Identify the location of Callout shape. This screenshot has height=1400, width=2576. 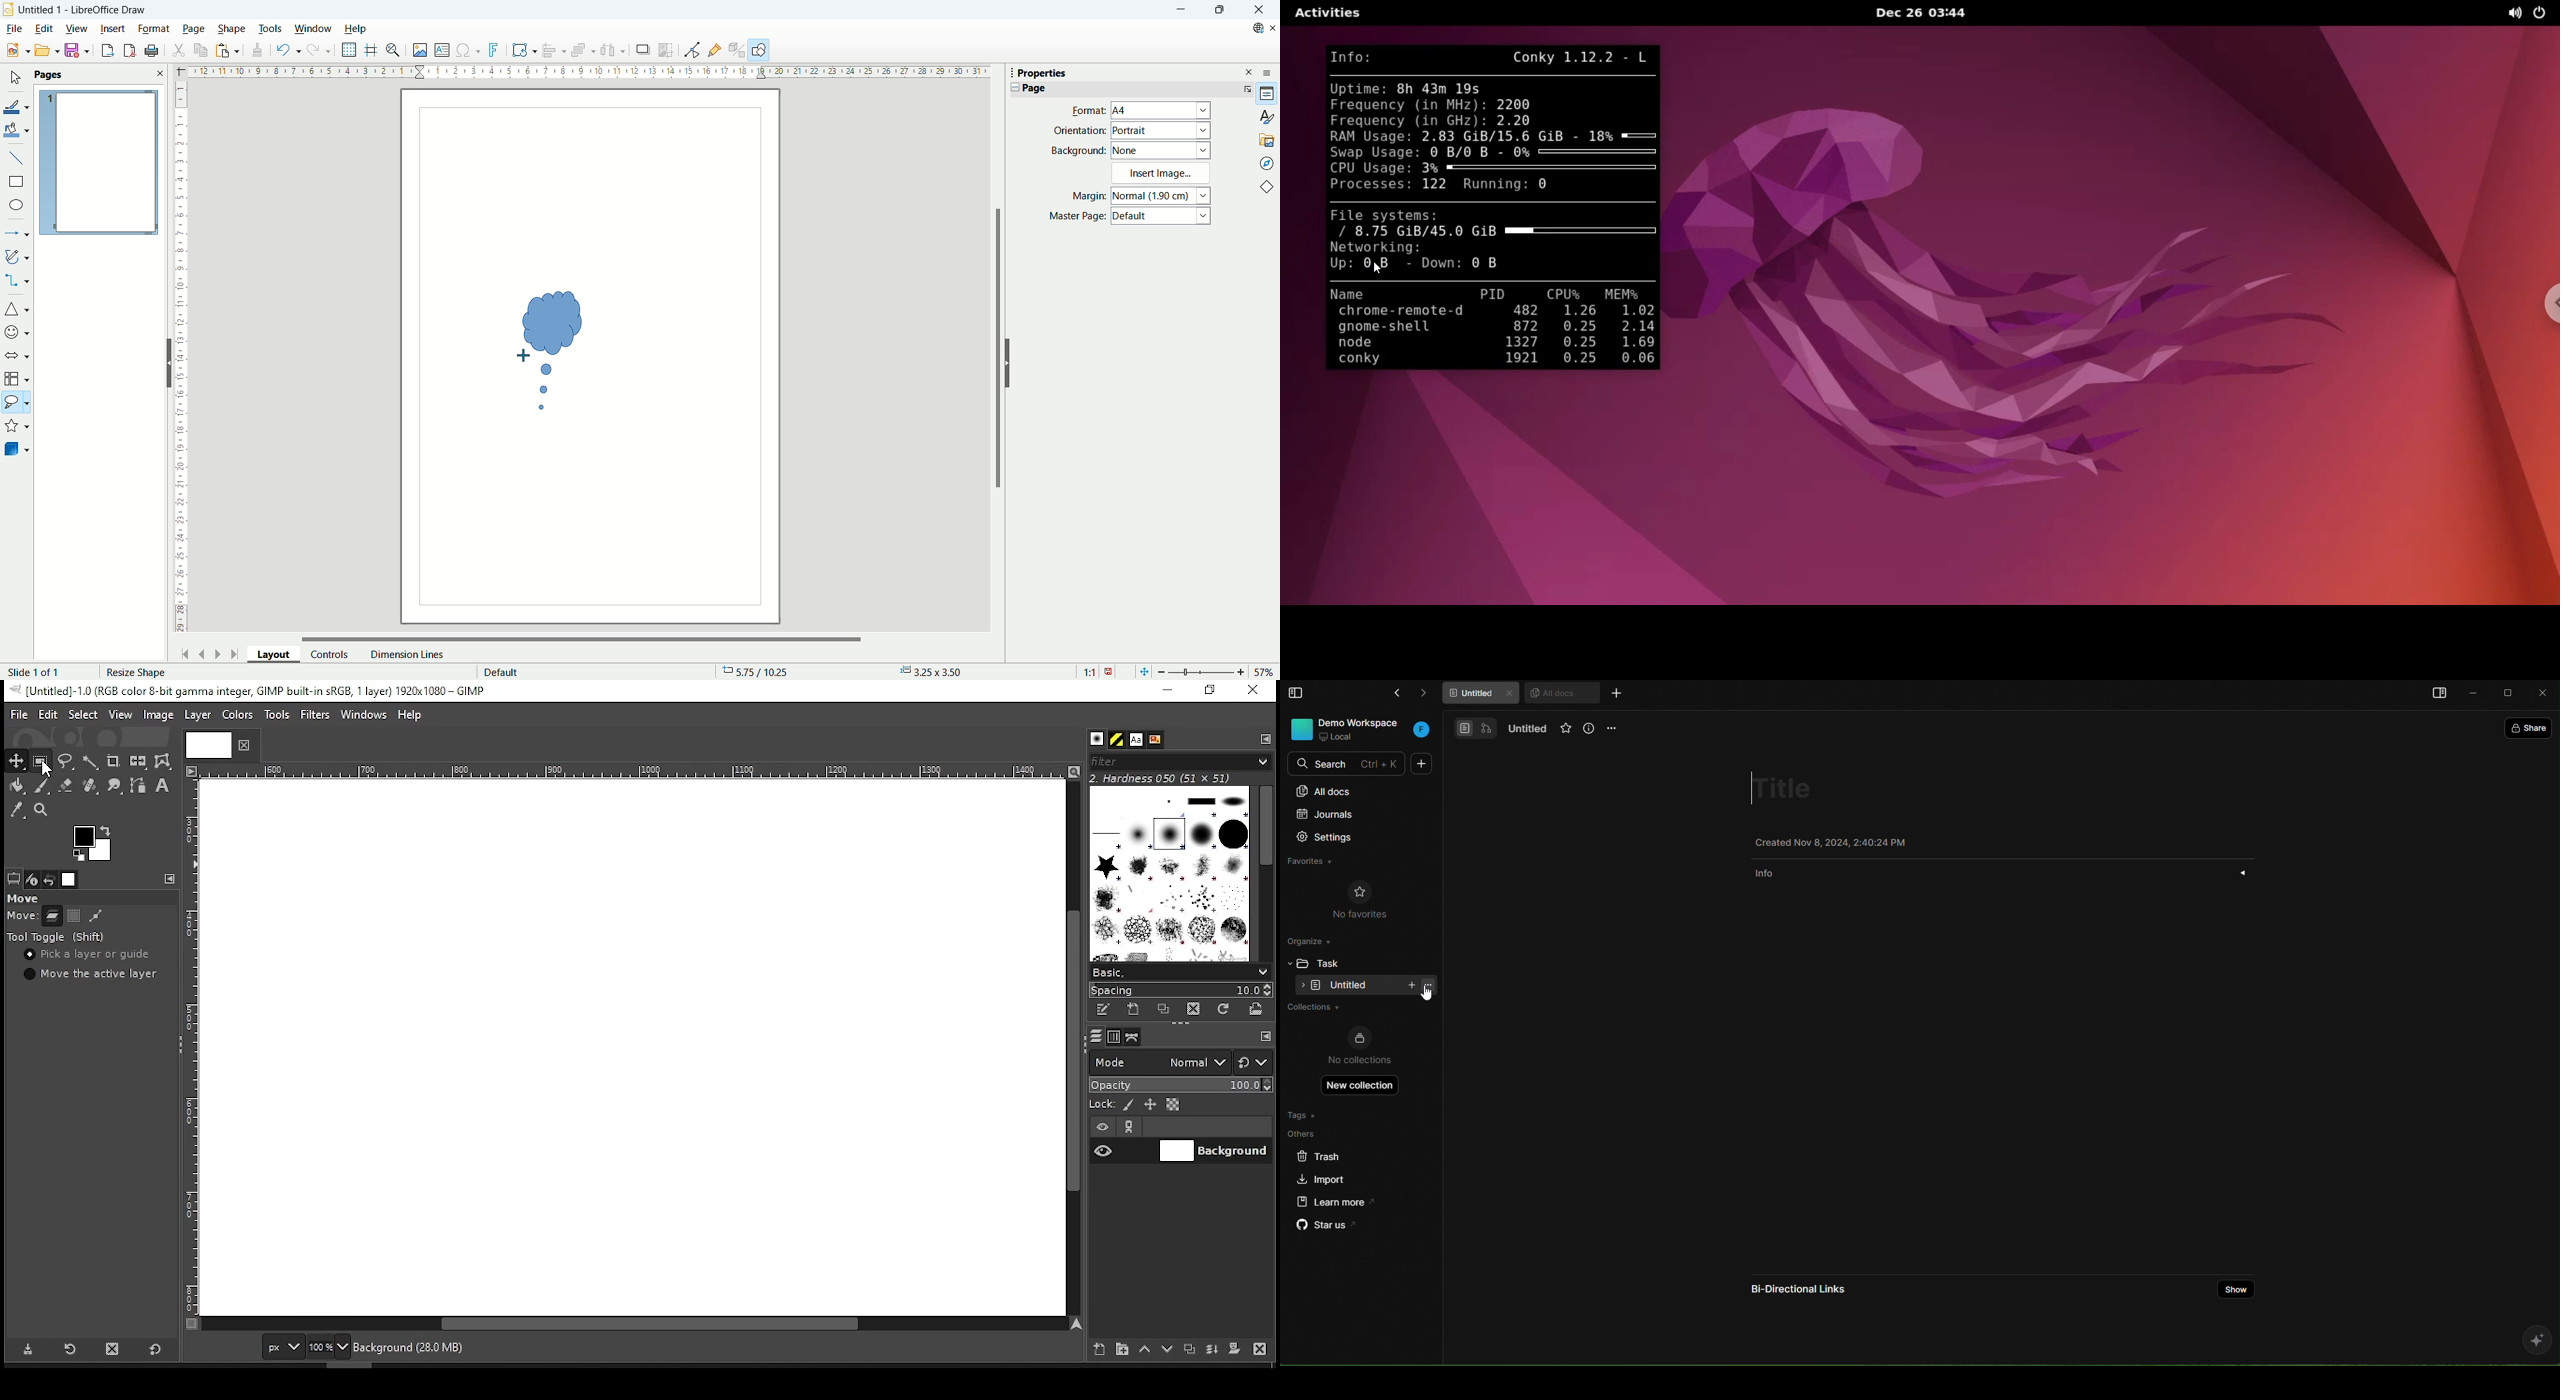
(551, 351).